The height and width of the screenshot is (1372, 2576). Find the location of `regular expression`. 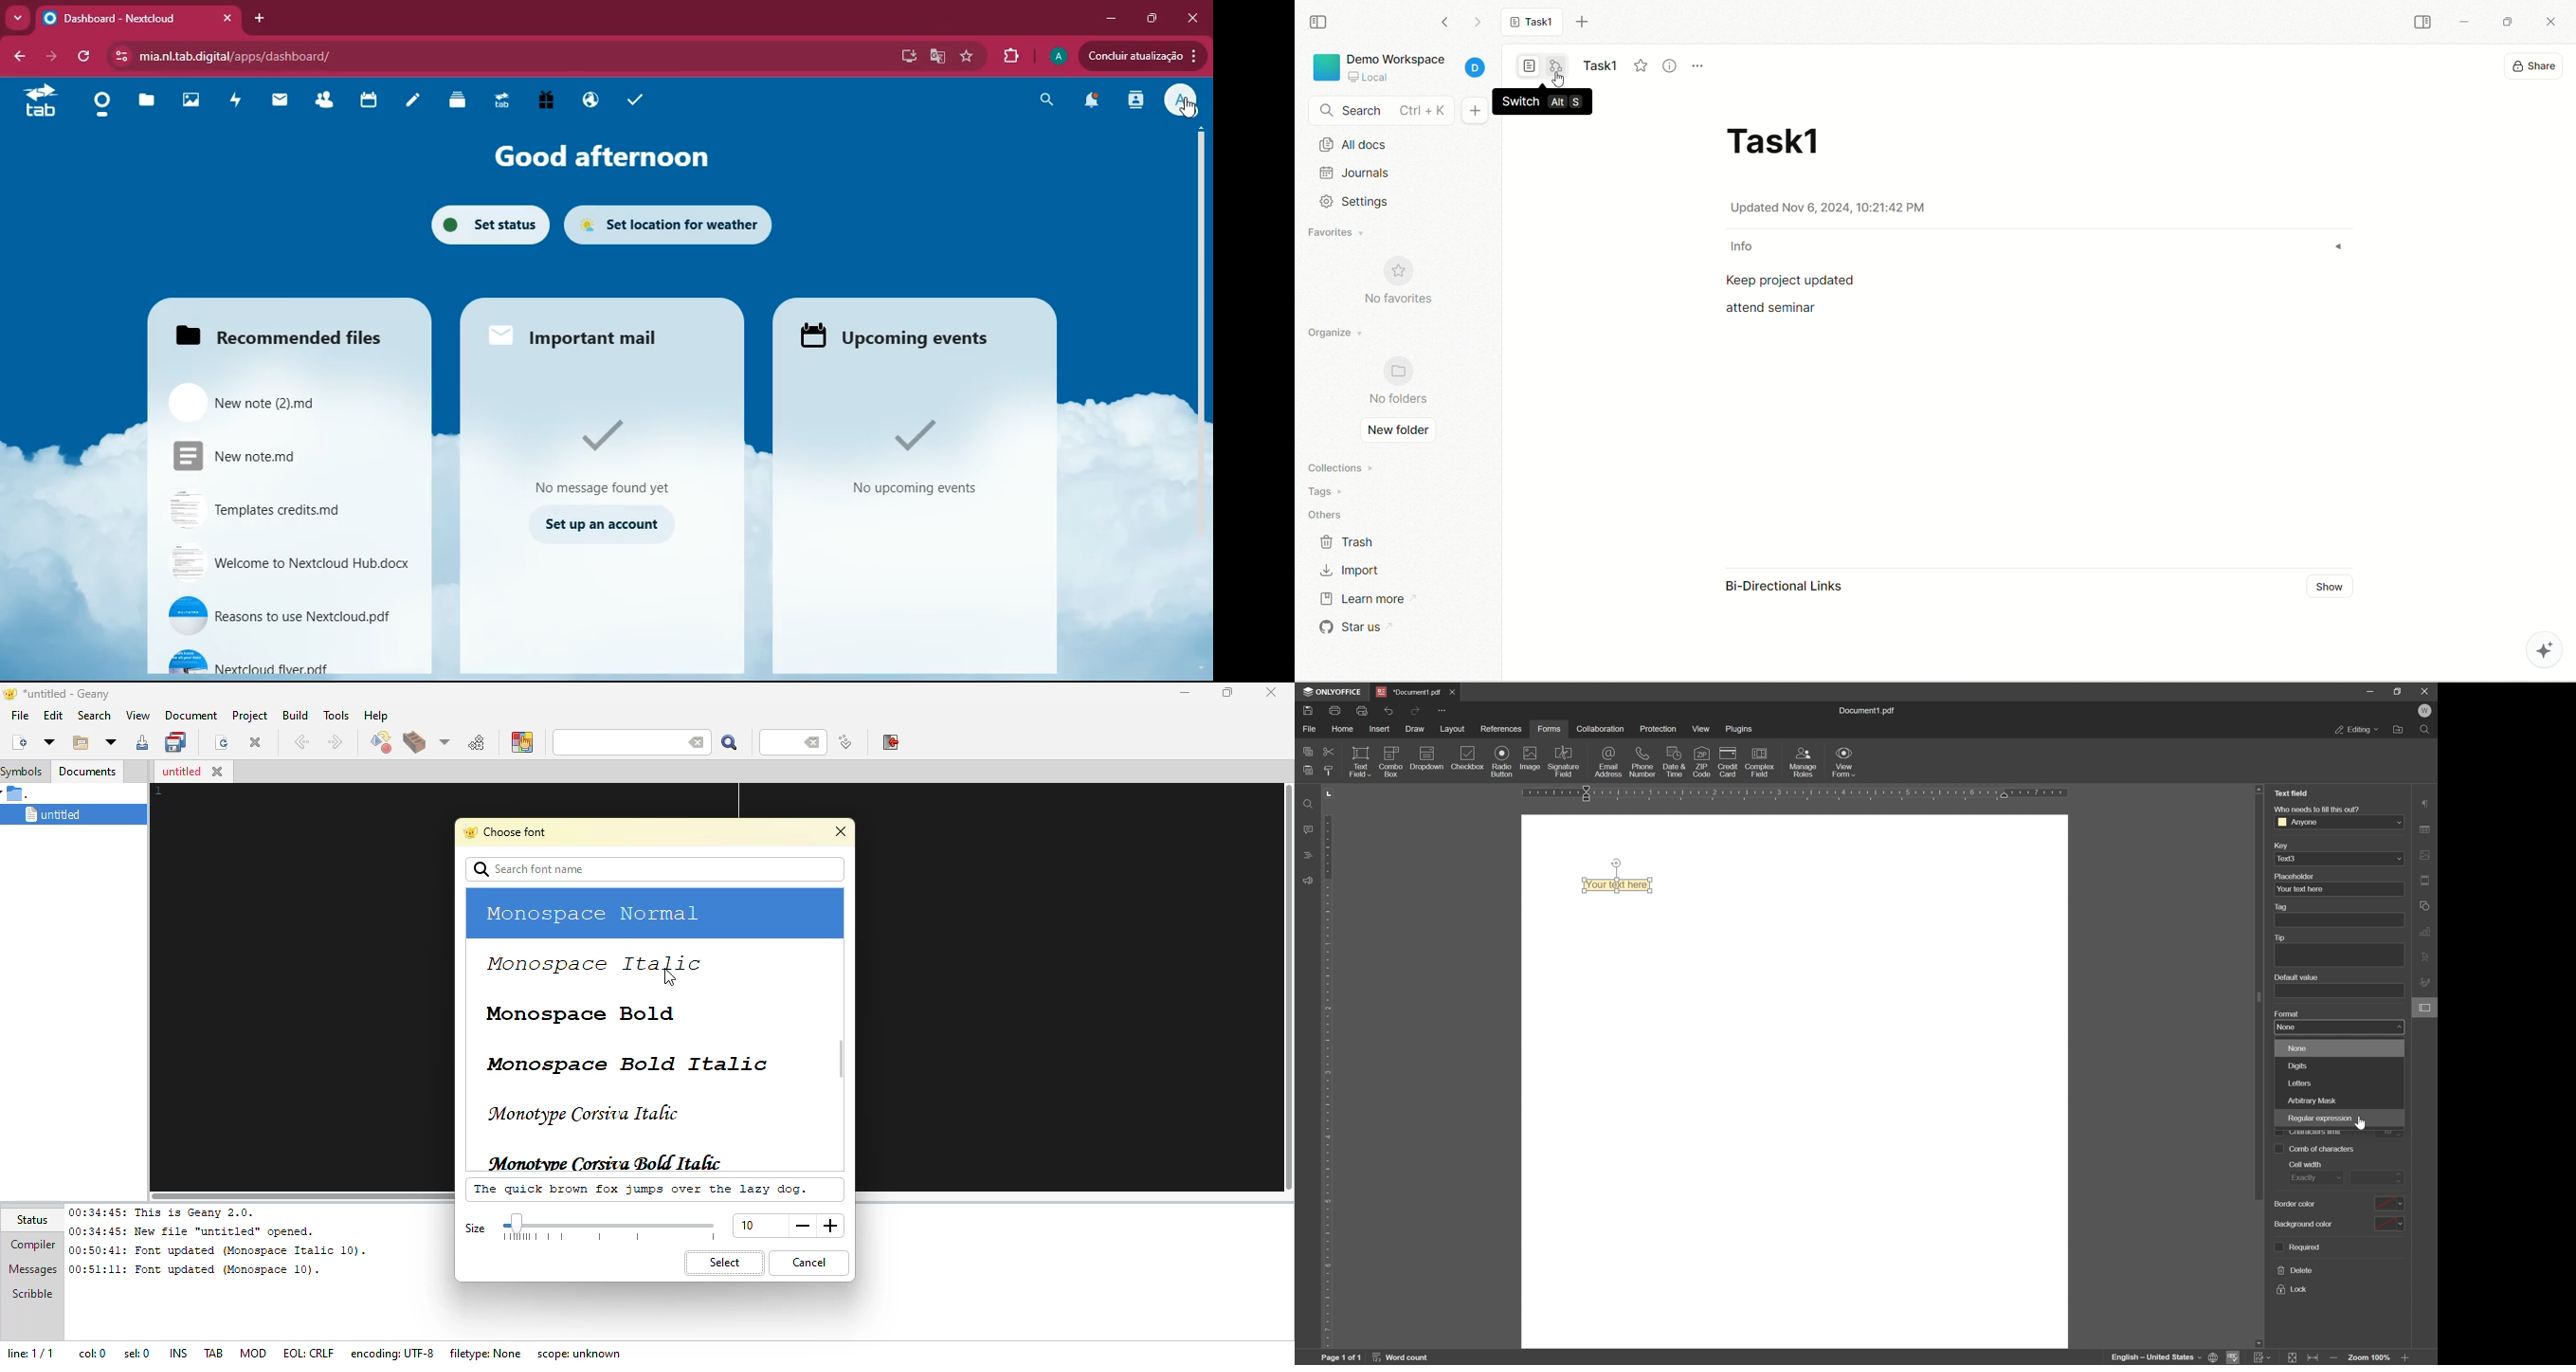

regular expression is located at coordinates (2319, 1119).